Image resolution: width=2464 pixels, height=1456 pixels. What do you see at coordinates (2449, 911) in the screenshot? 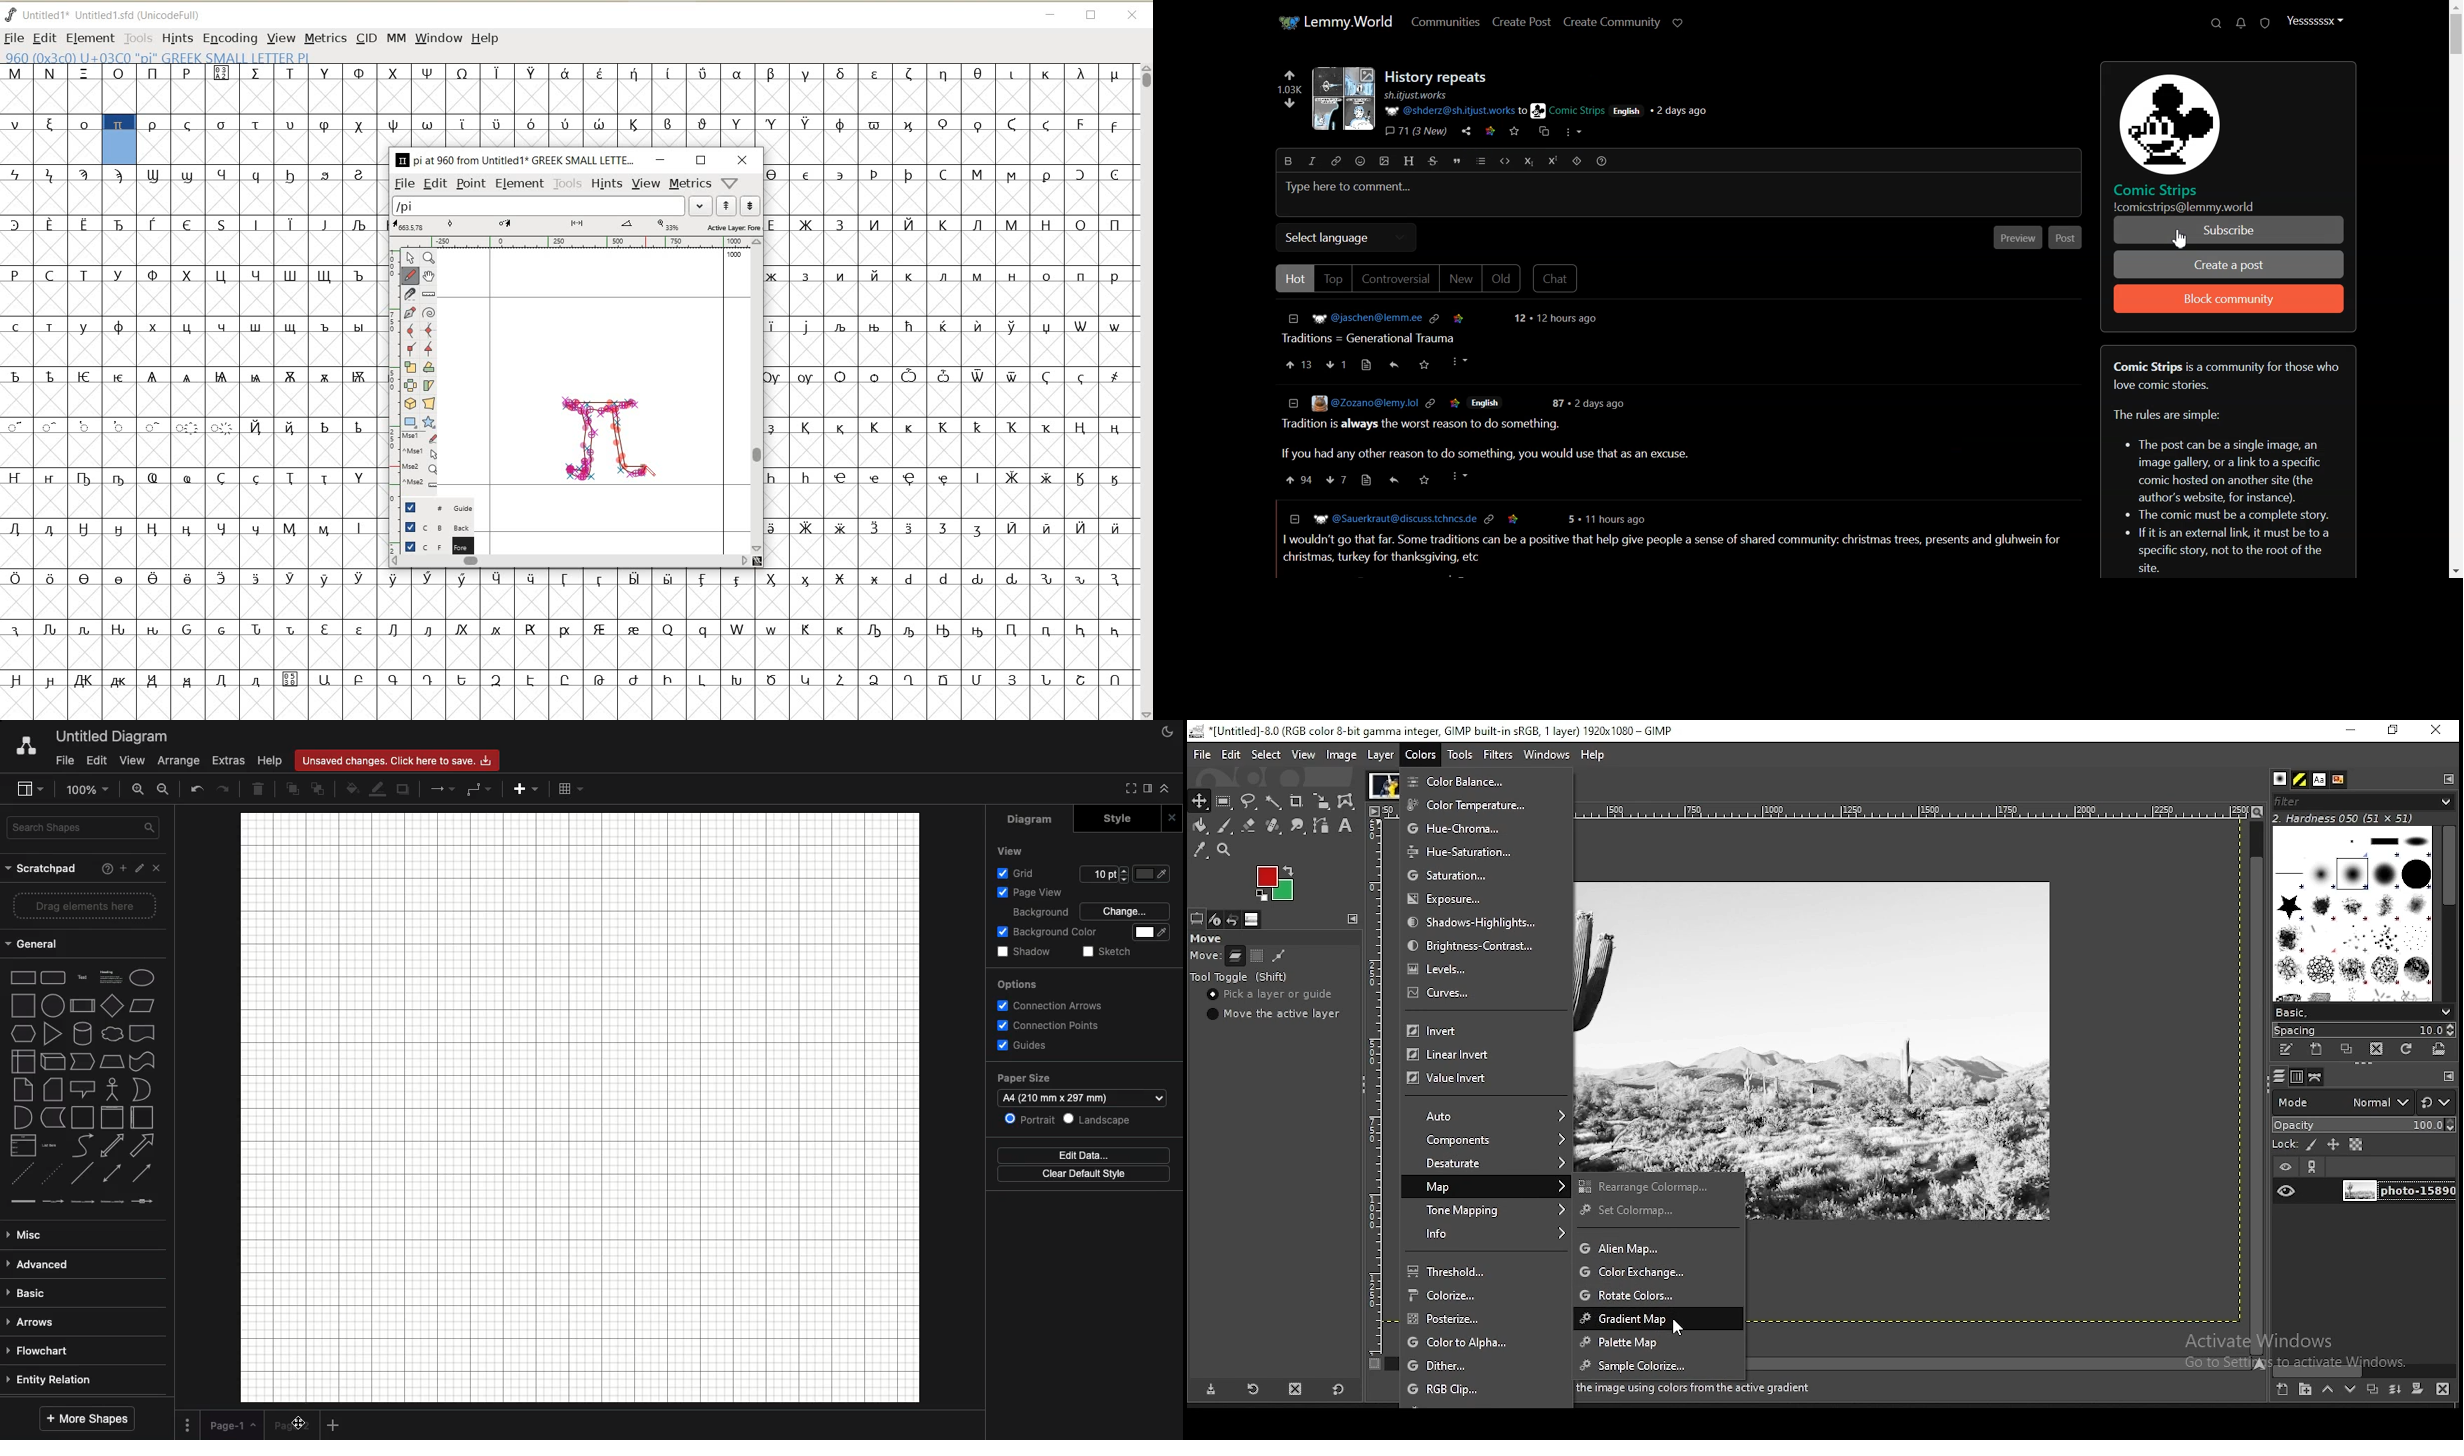
I see `scroll bar` at bounding box center [2449, 911].